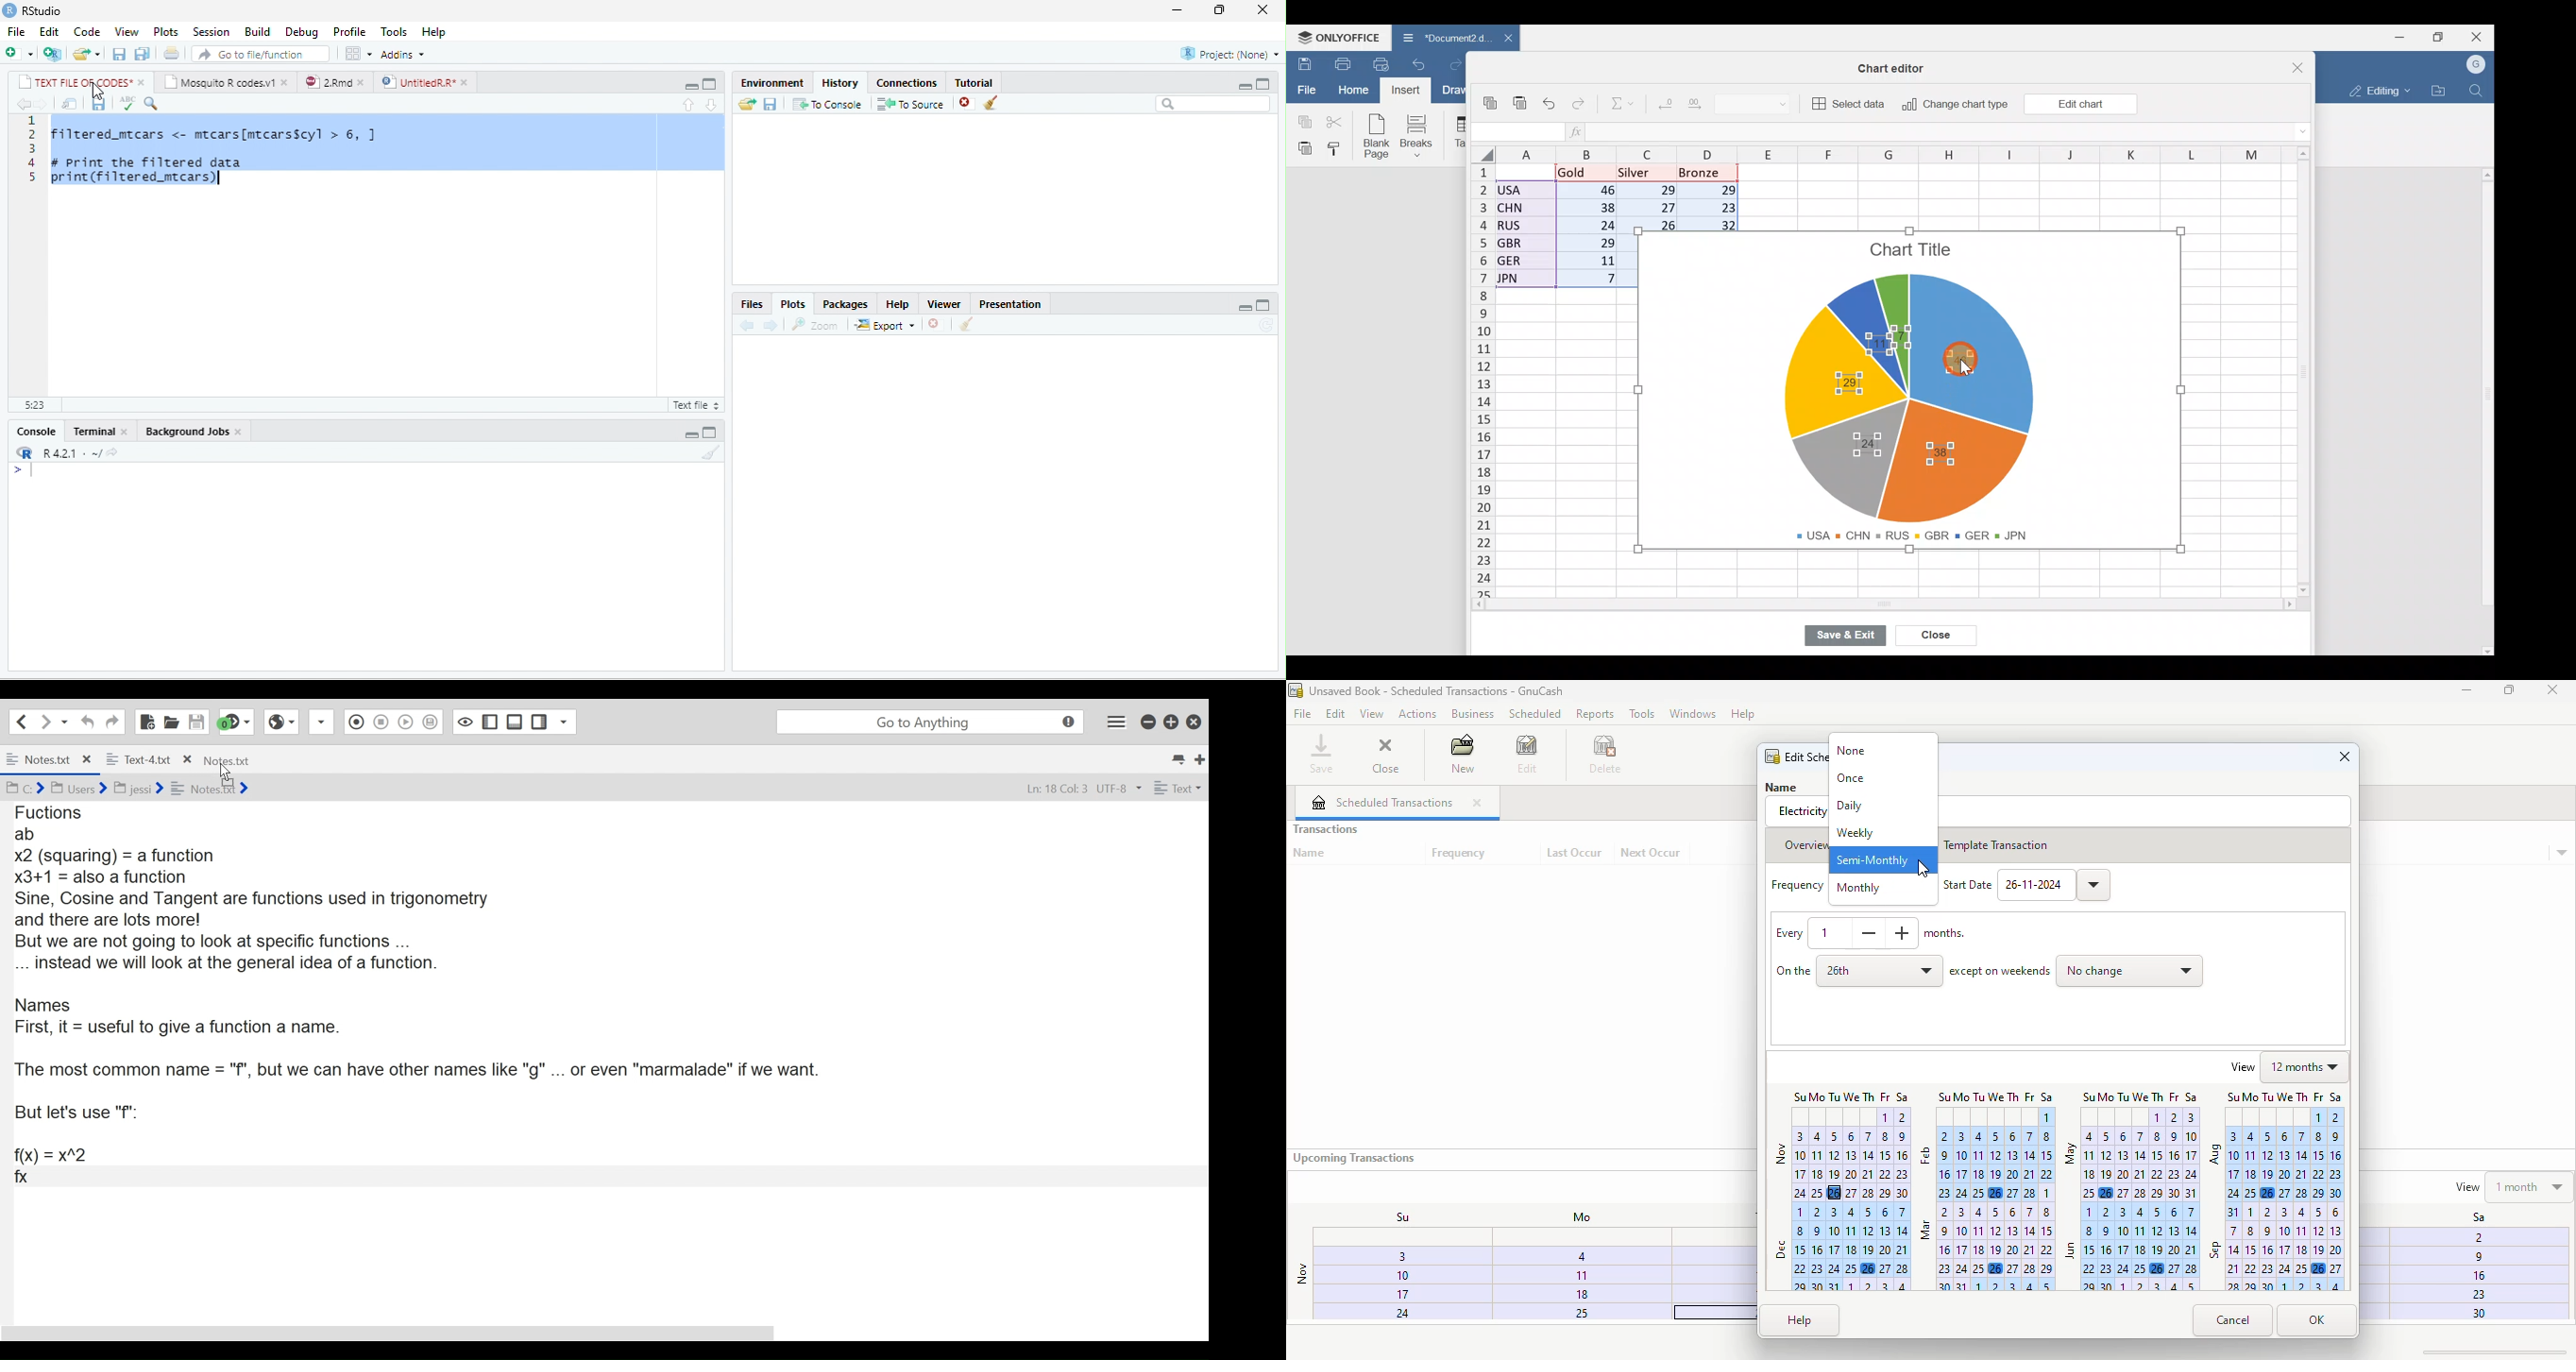 Image resolution: width=2576 pixels, height=1372 pixels. Describe the element at coordinates (126, 430) in the screenshot. I see `close` at that location.